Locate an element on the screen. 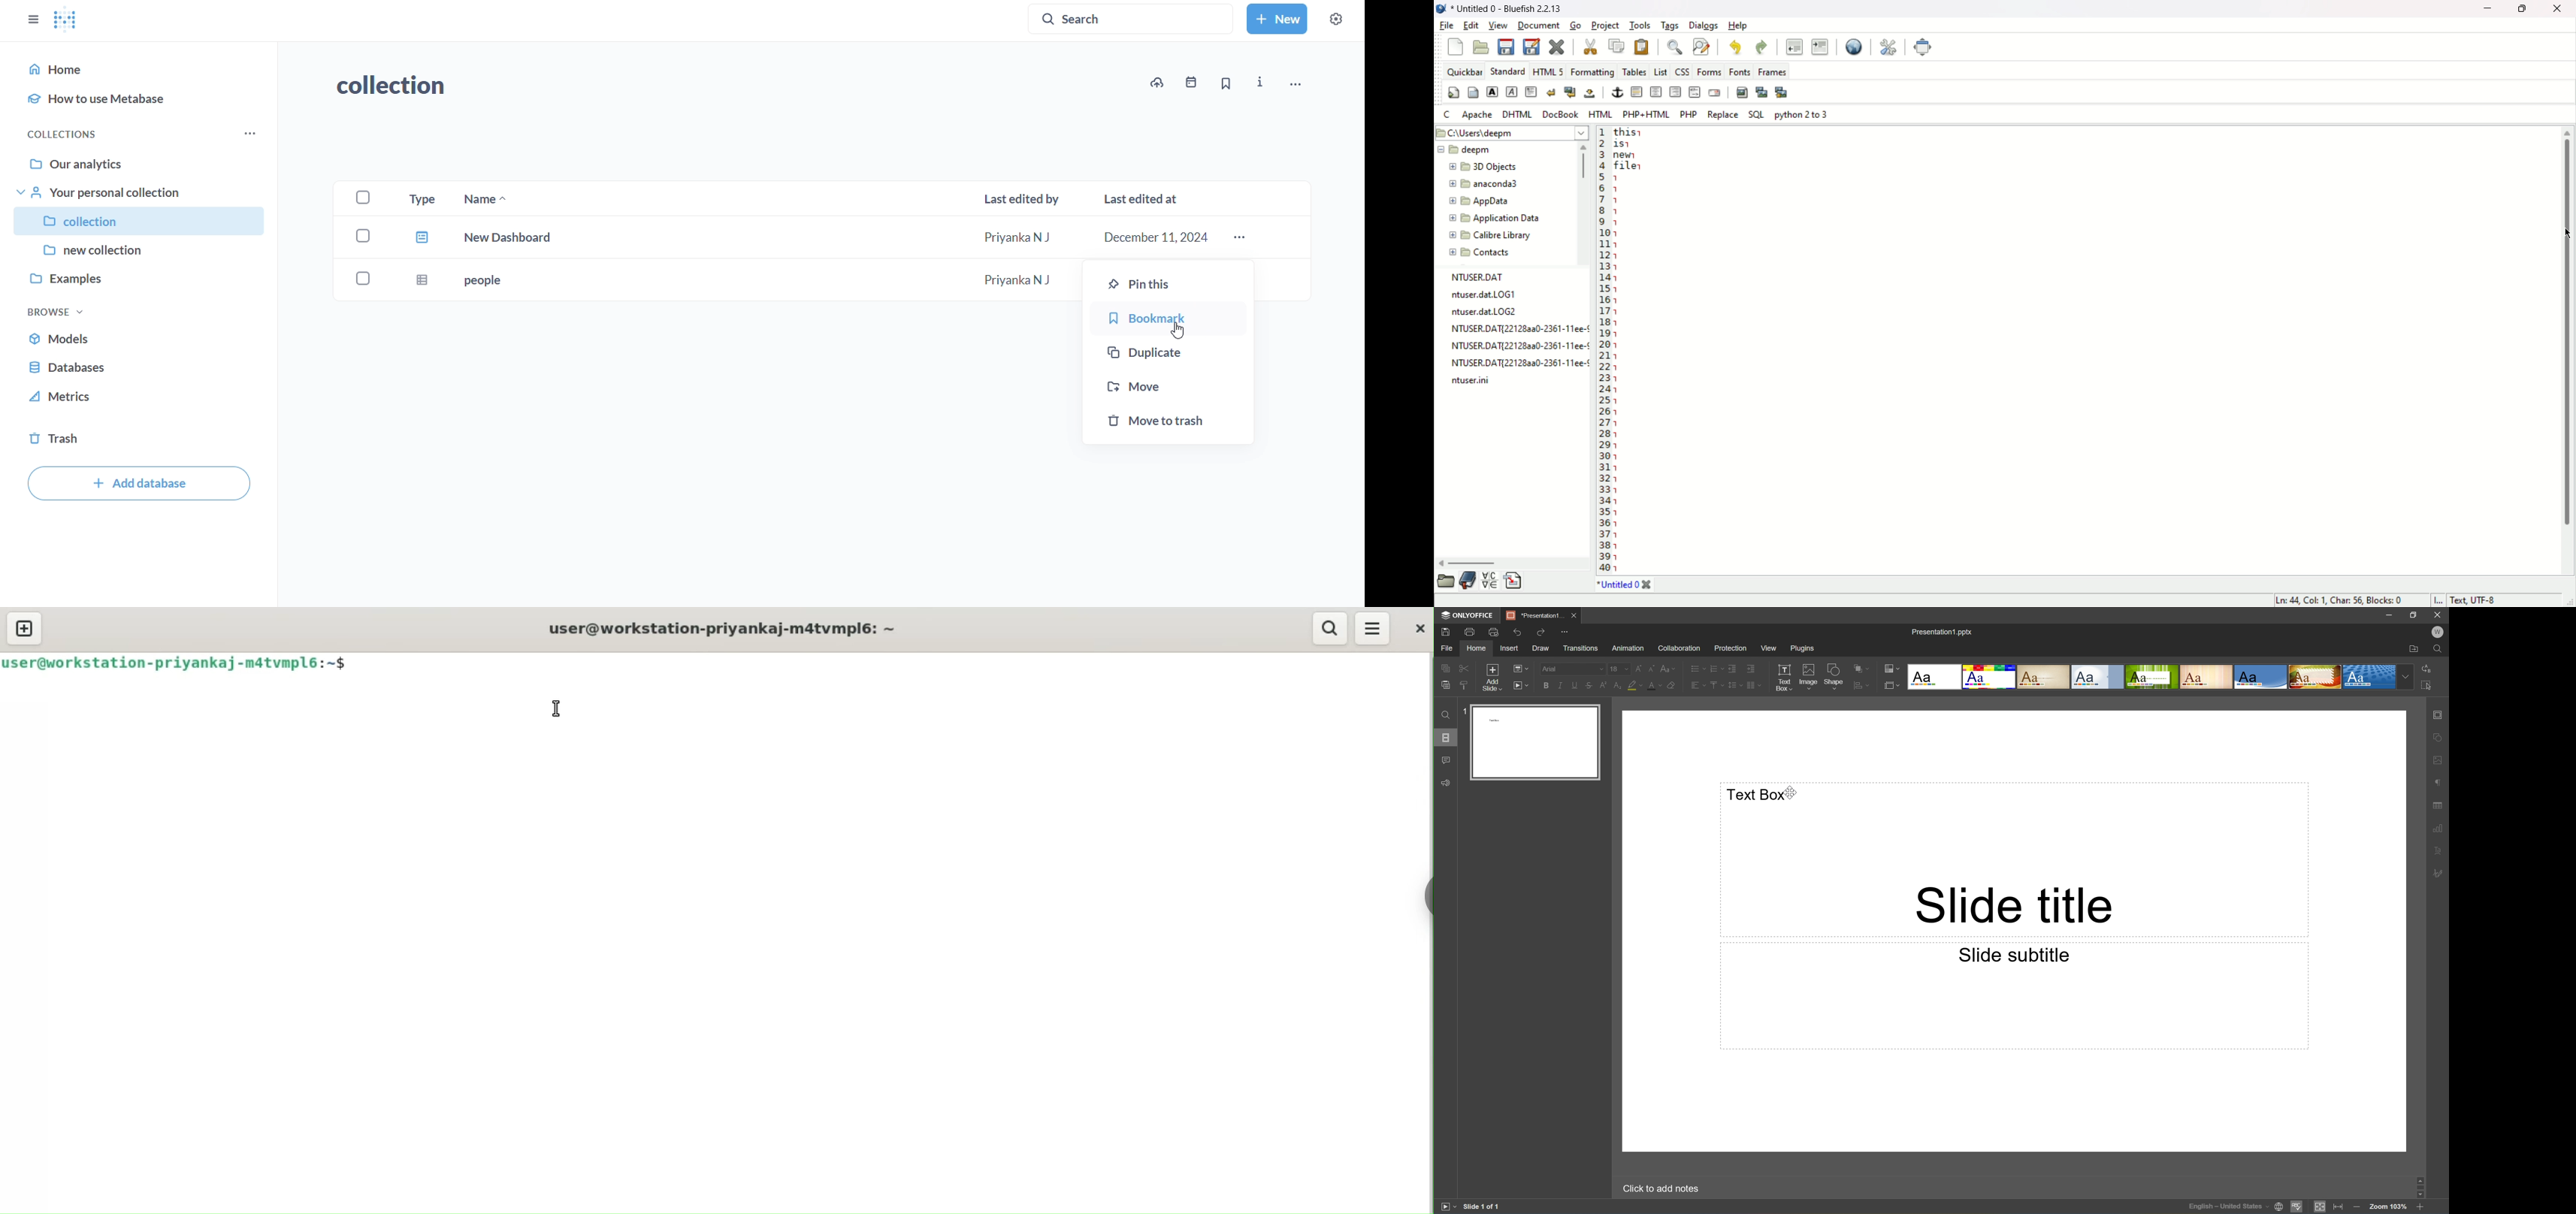  editor is located at coordinates (2074, 350).